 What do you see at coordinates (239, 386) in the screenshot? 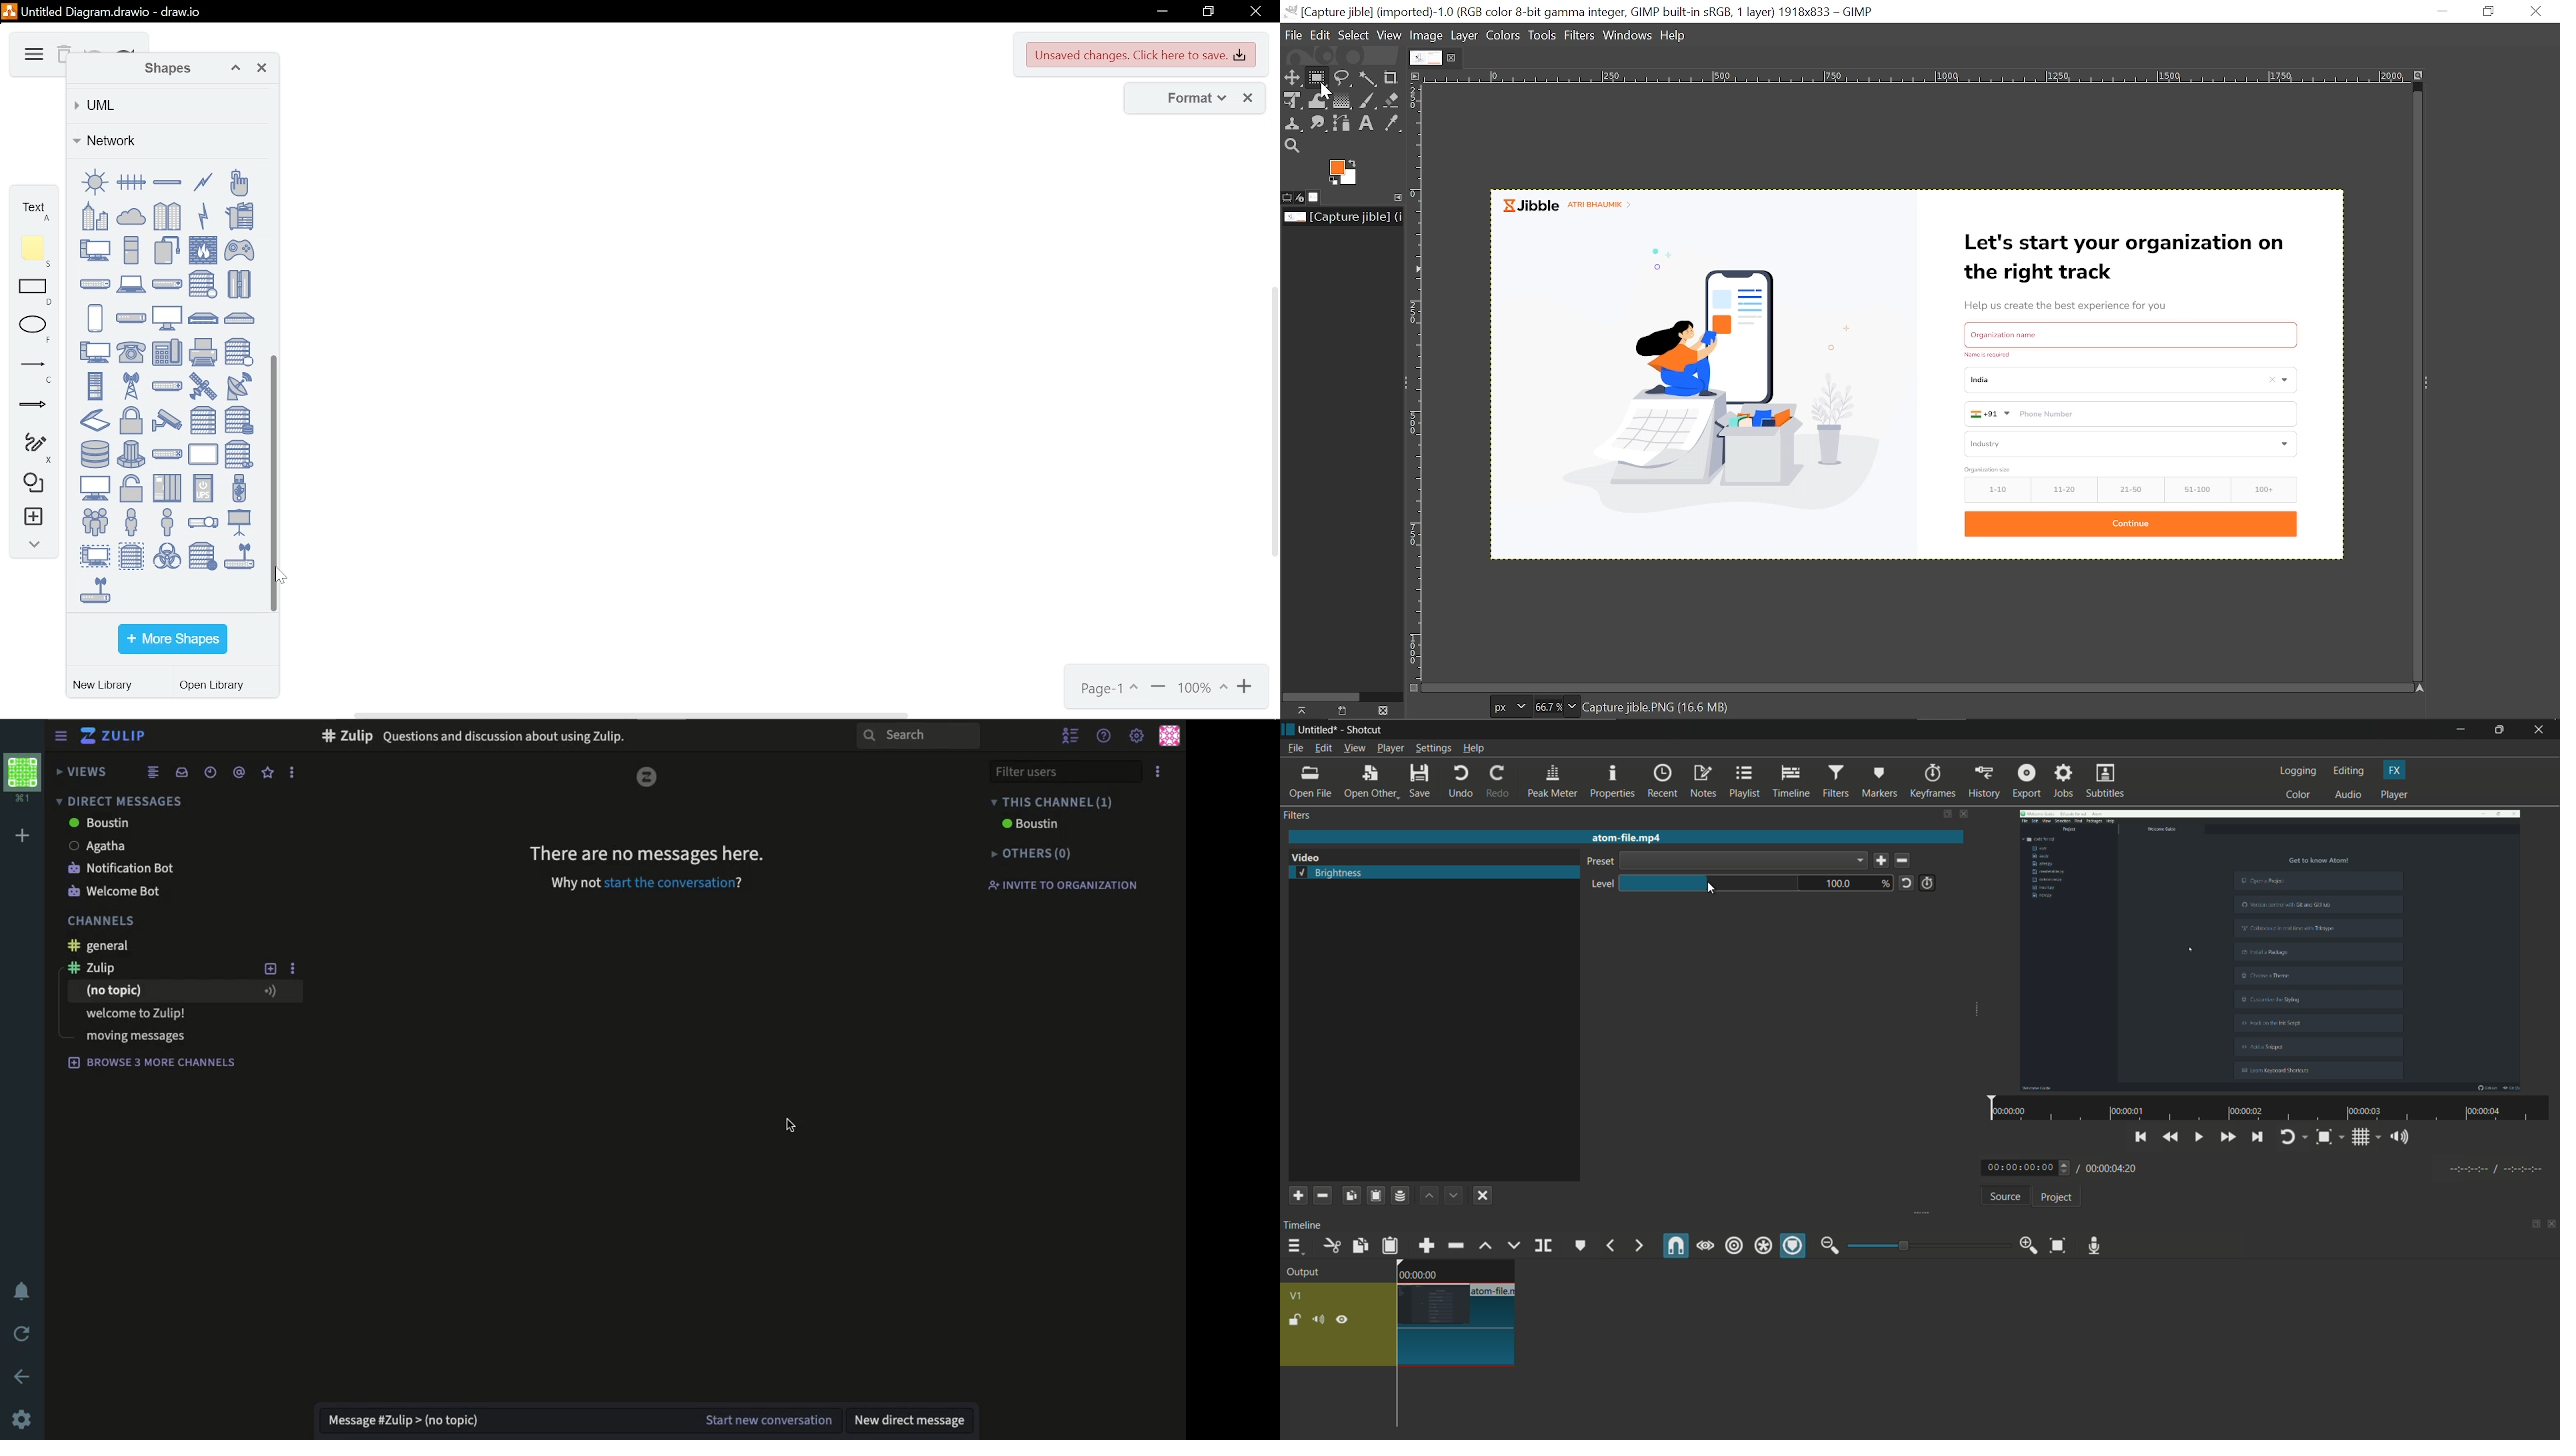
I see `satellite dish` at bounding box center [239, 386].